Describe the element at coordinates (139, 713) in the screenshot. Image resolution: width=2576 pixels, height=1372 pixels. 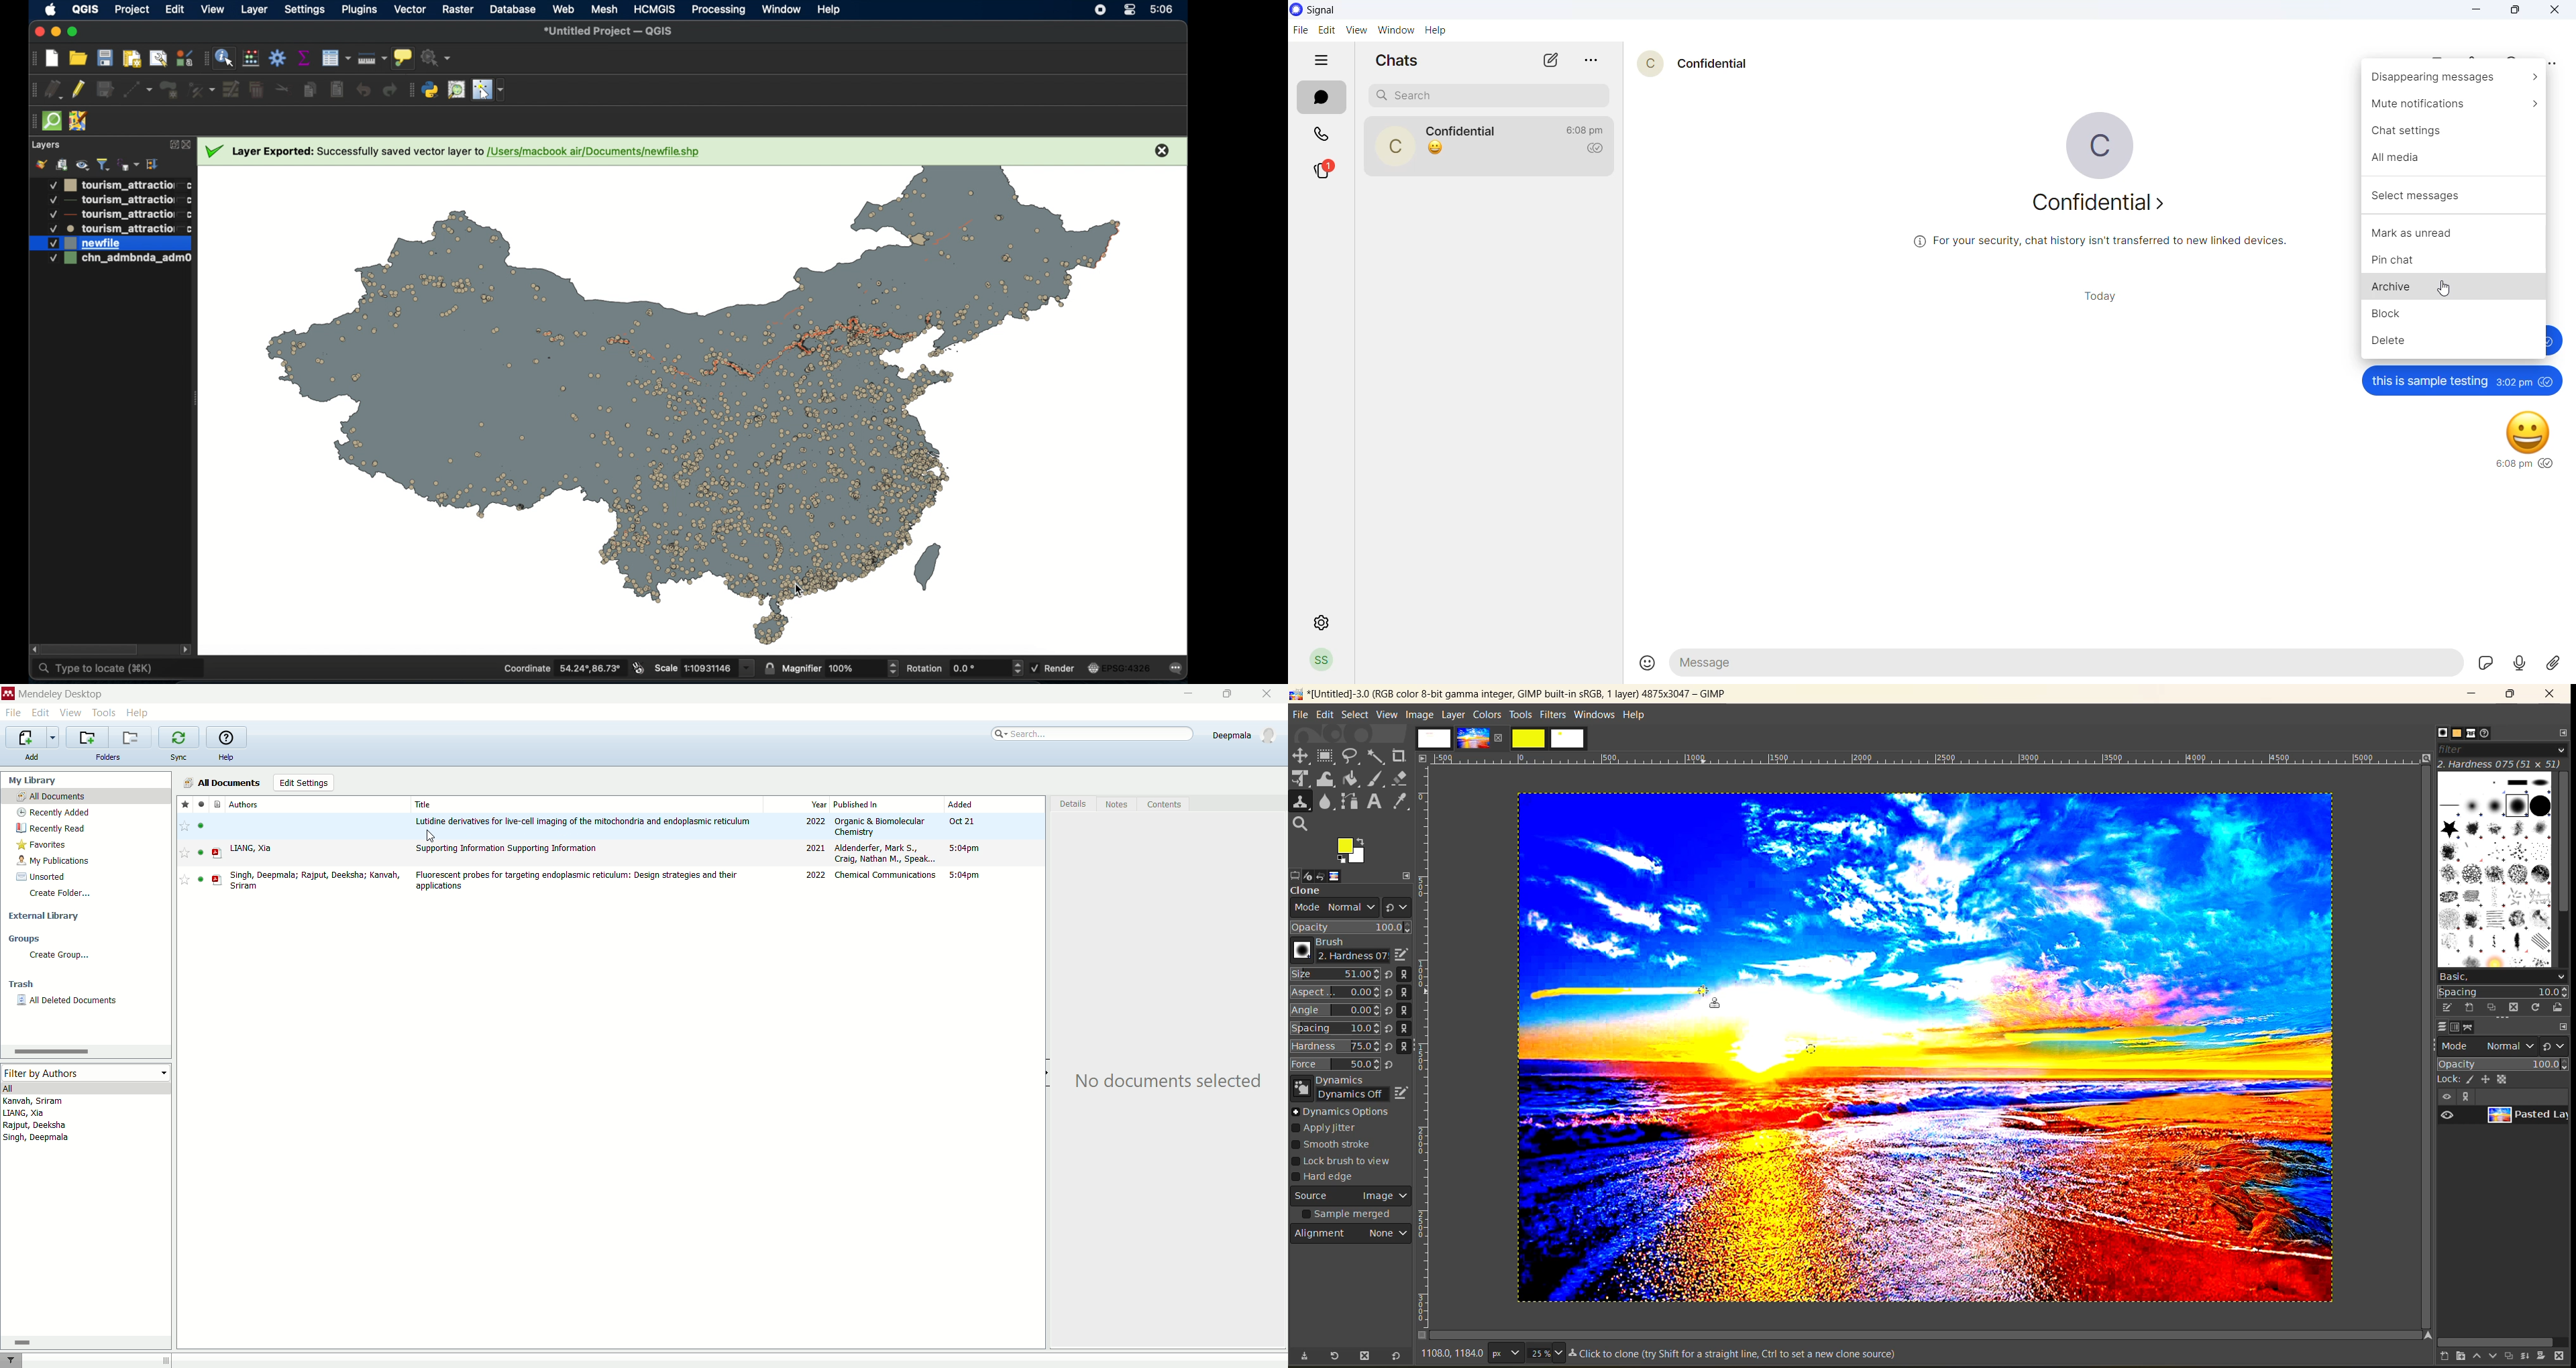
I see `help` at that location.